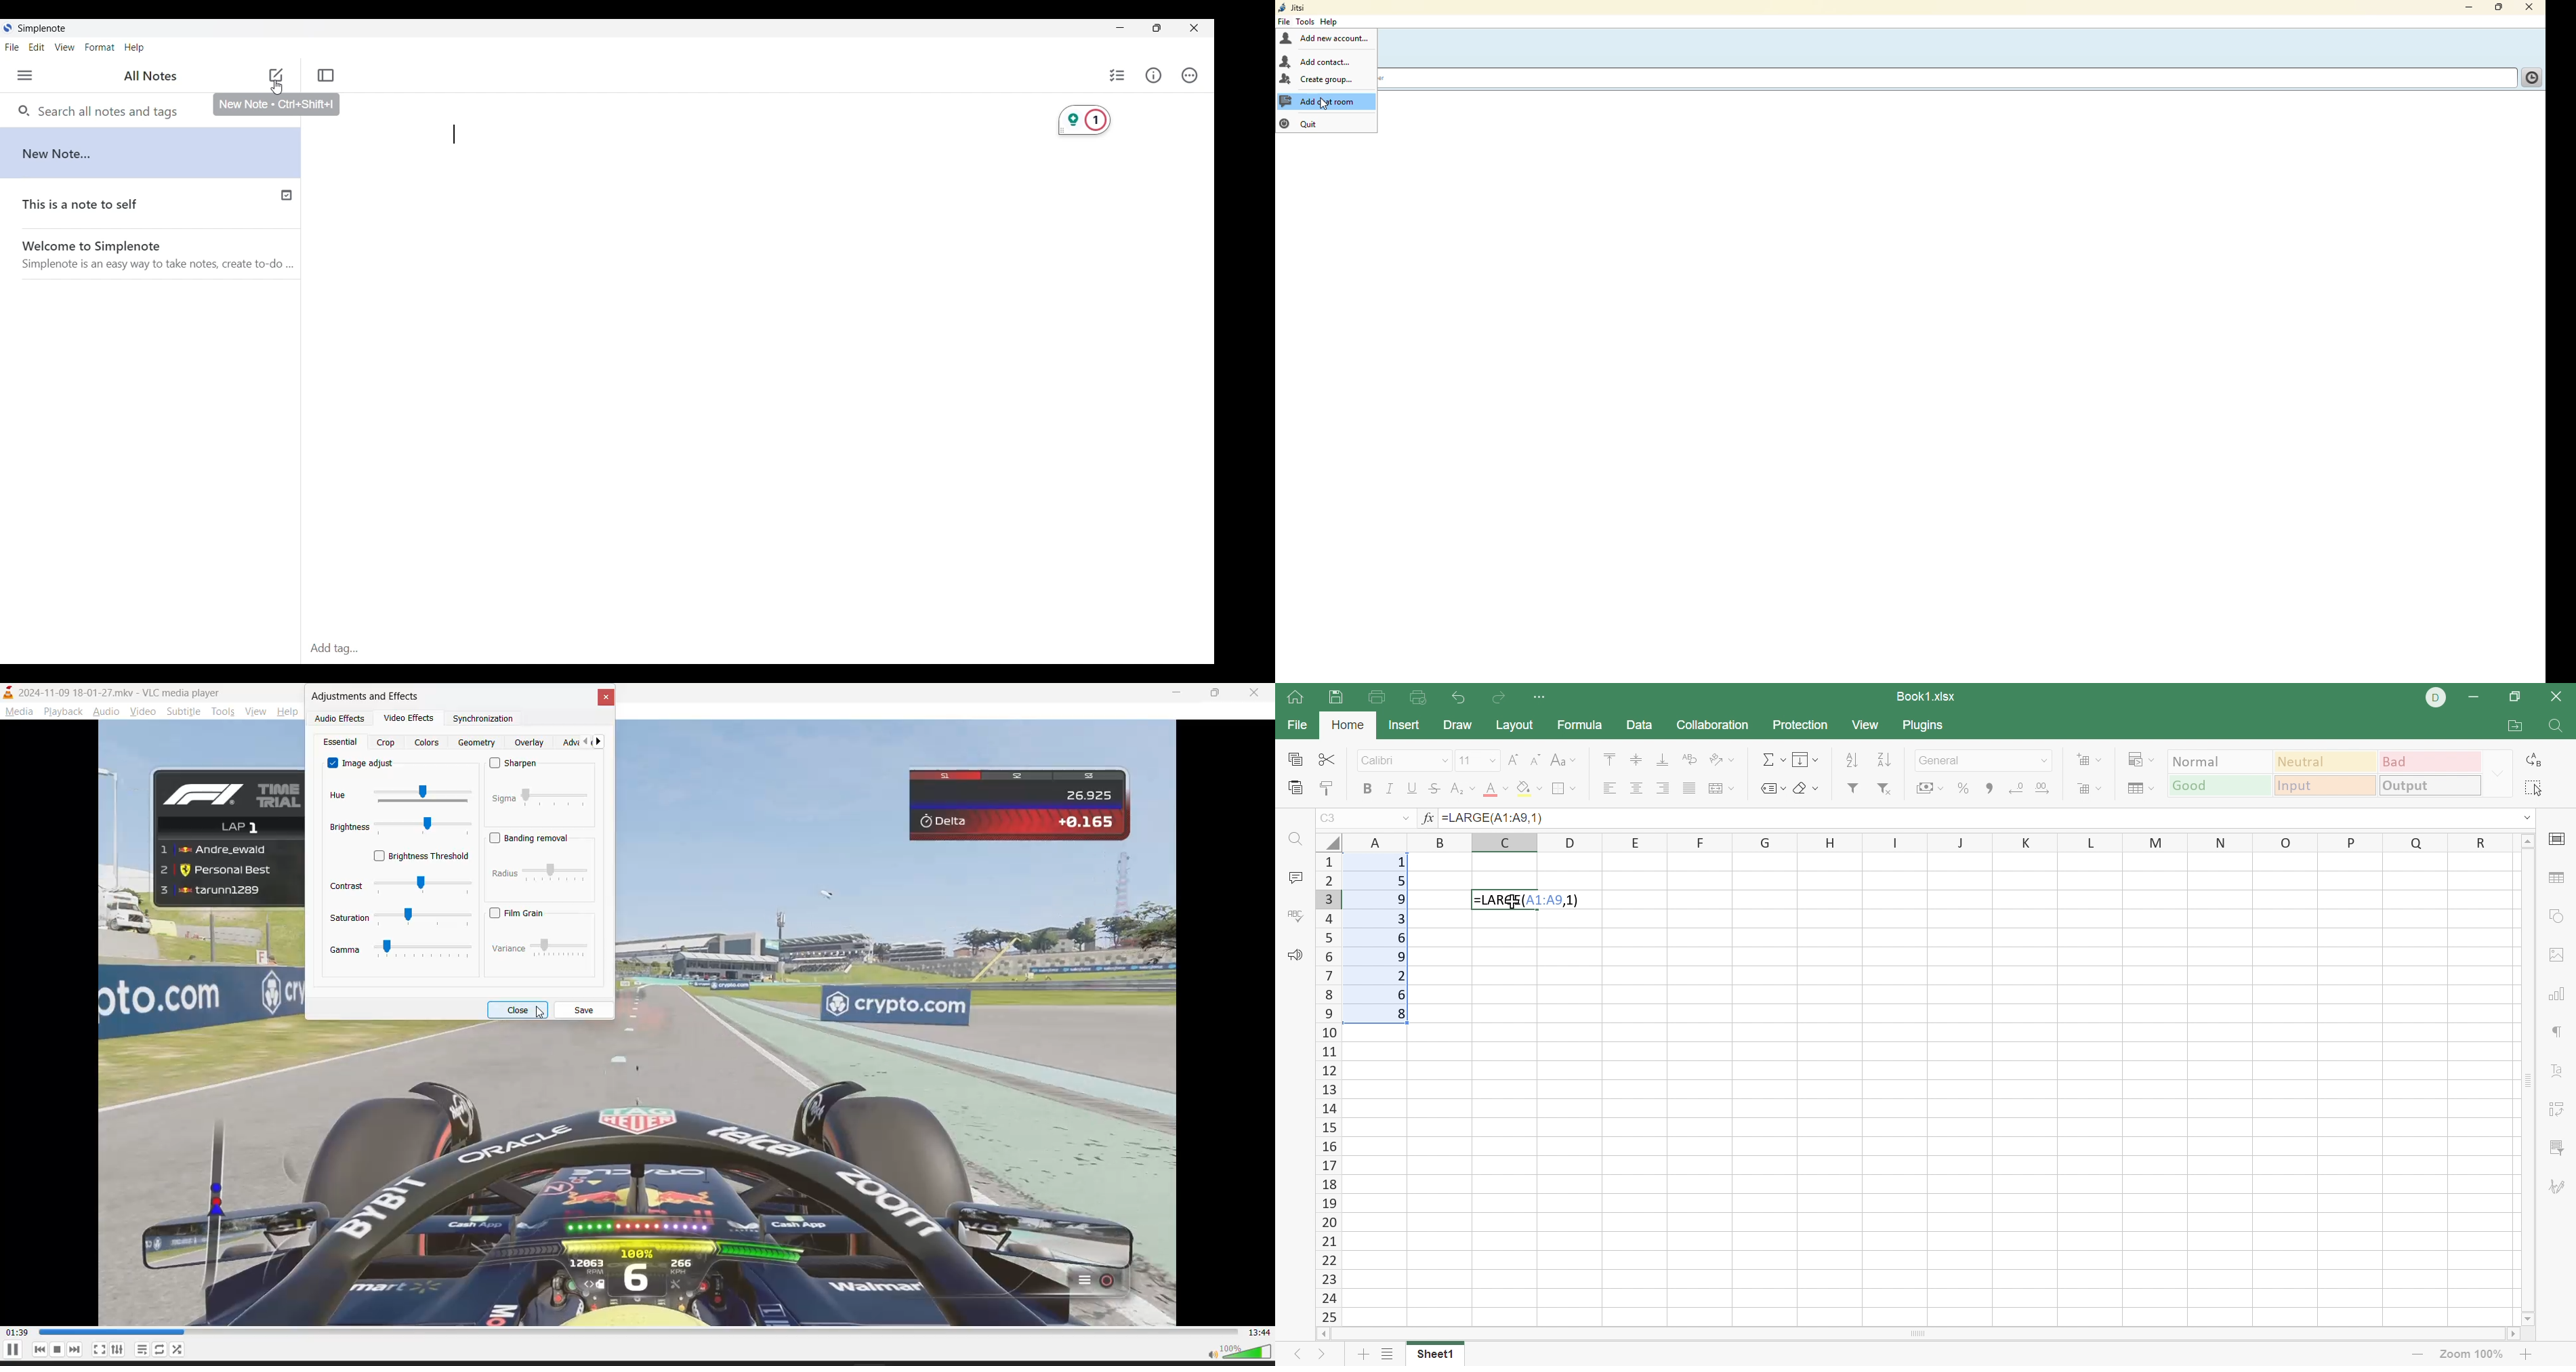 This screenshot has height=1372, width=2576. I want to click on Increment font size, so click(1513, 761).